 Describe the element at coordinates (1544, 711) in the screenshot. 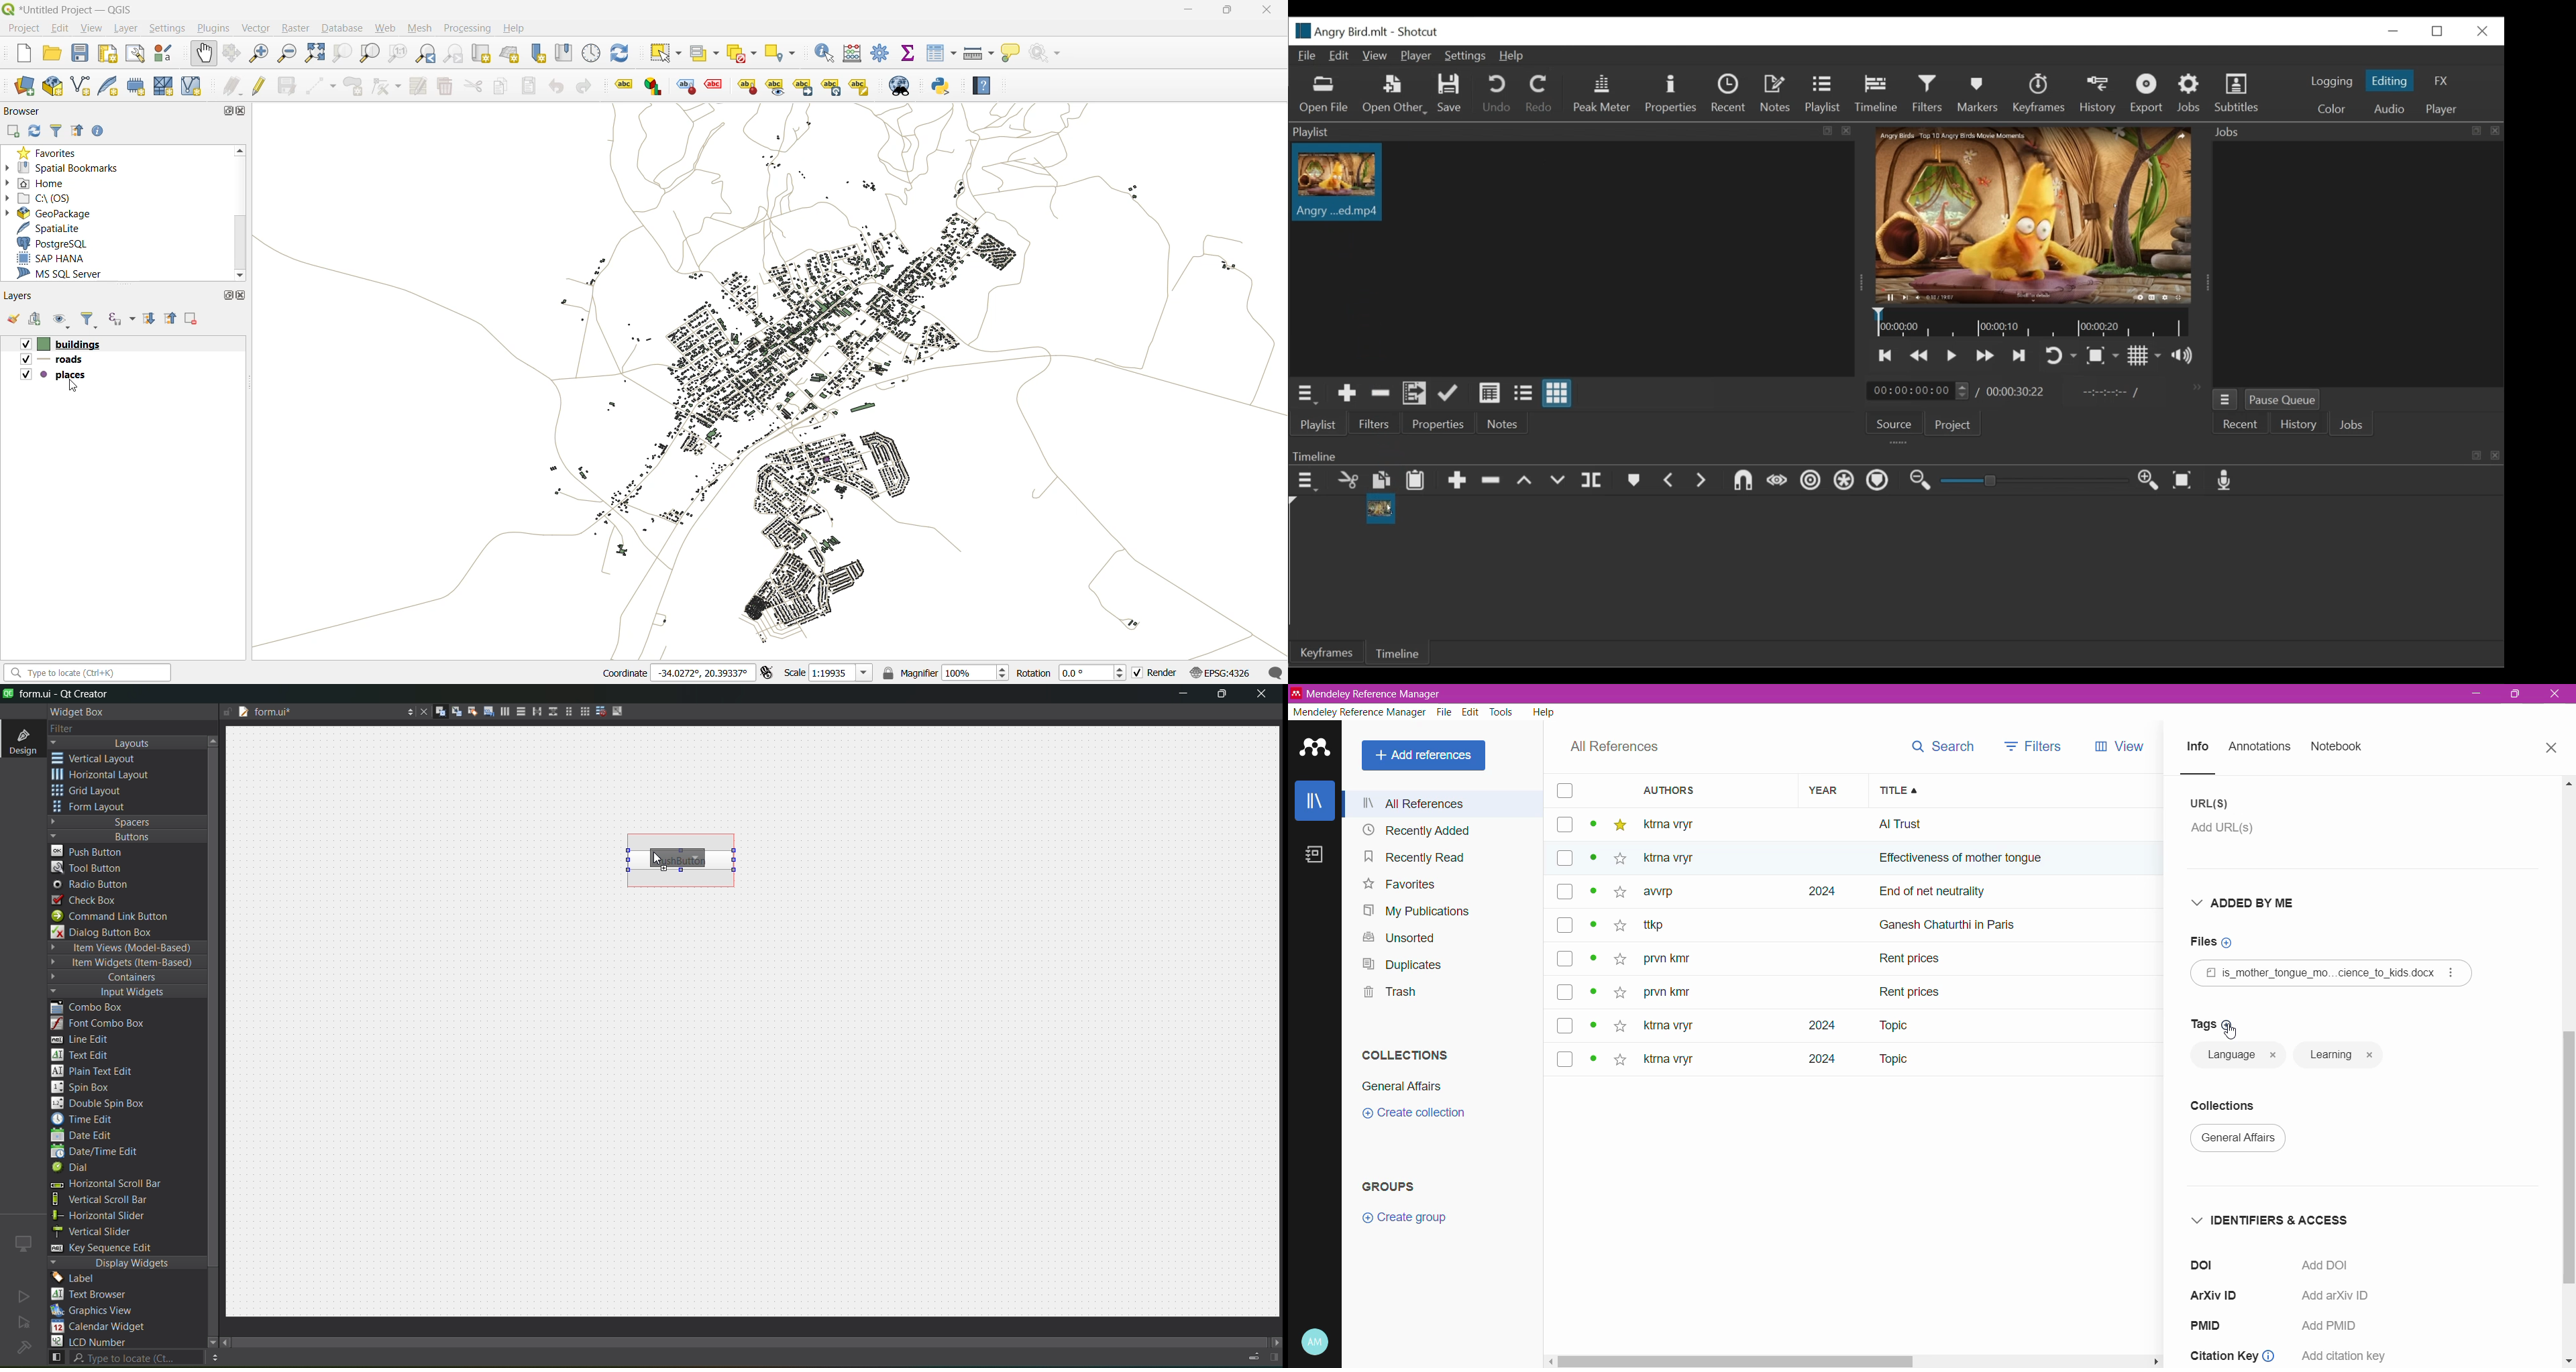

I see `Help` at that location.